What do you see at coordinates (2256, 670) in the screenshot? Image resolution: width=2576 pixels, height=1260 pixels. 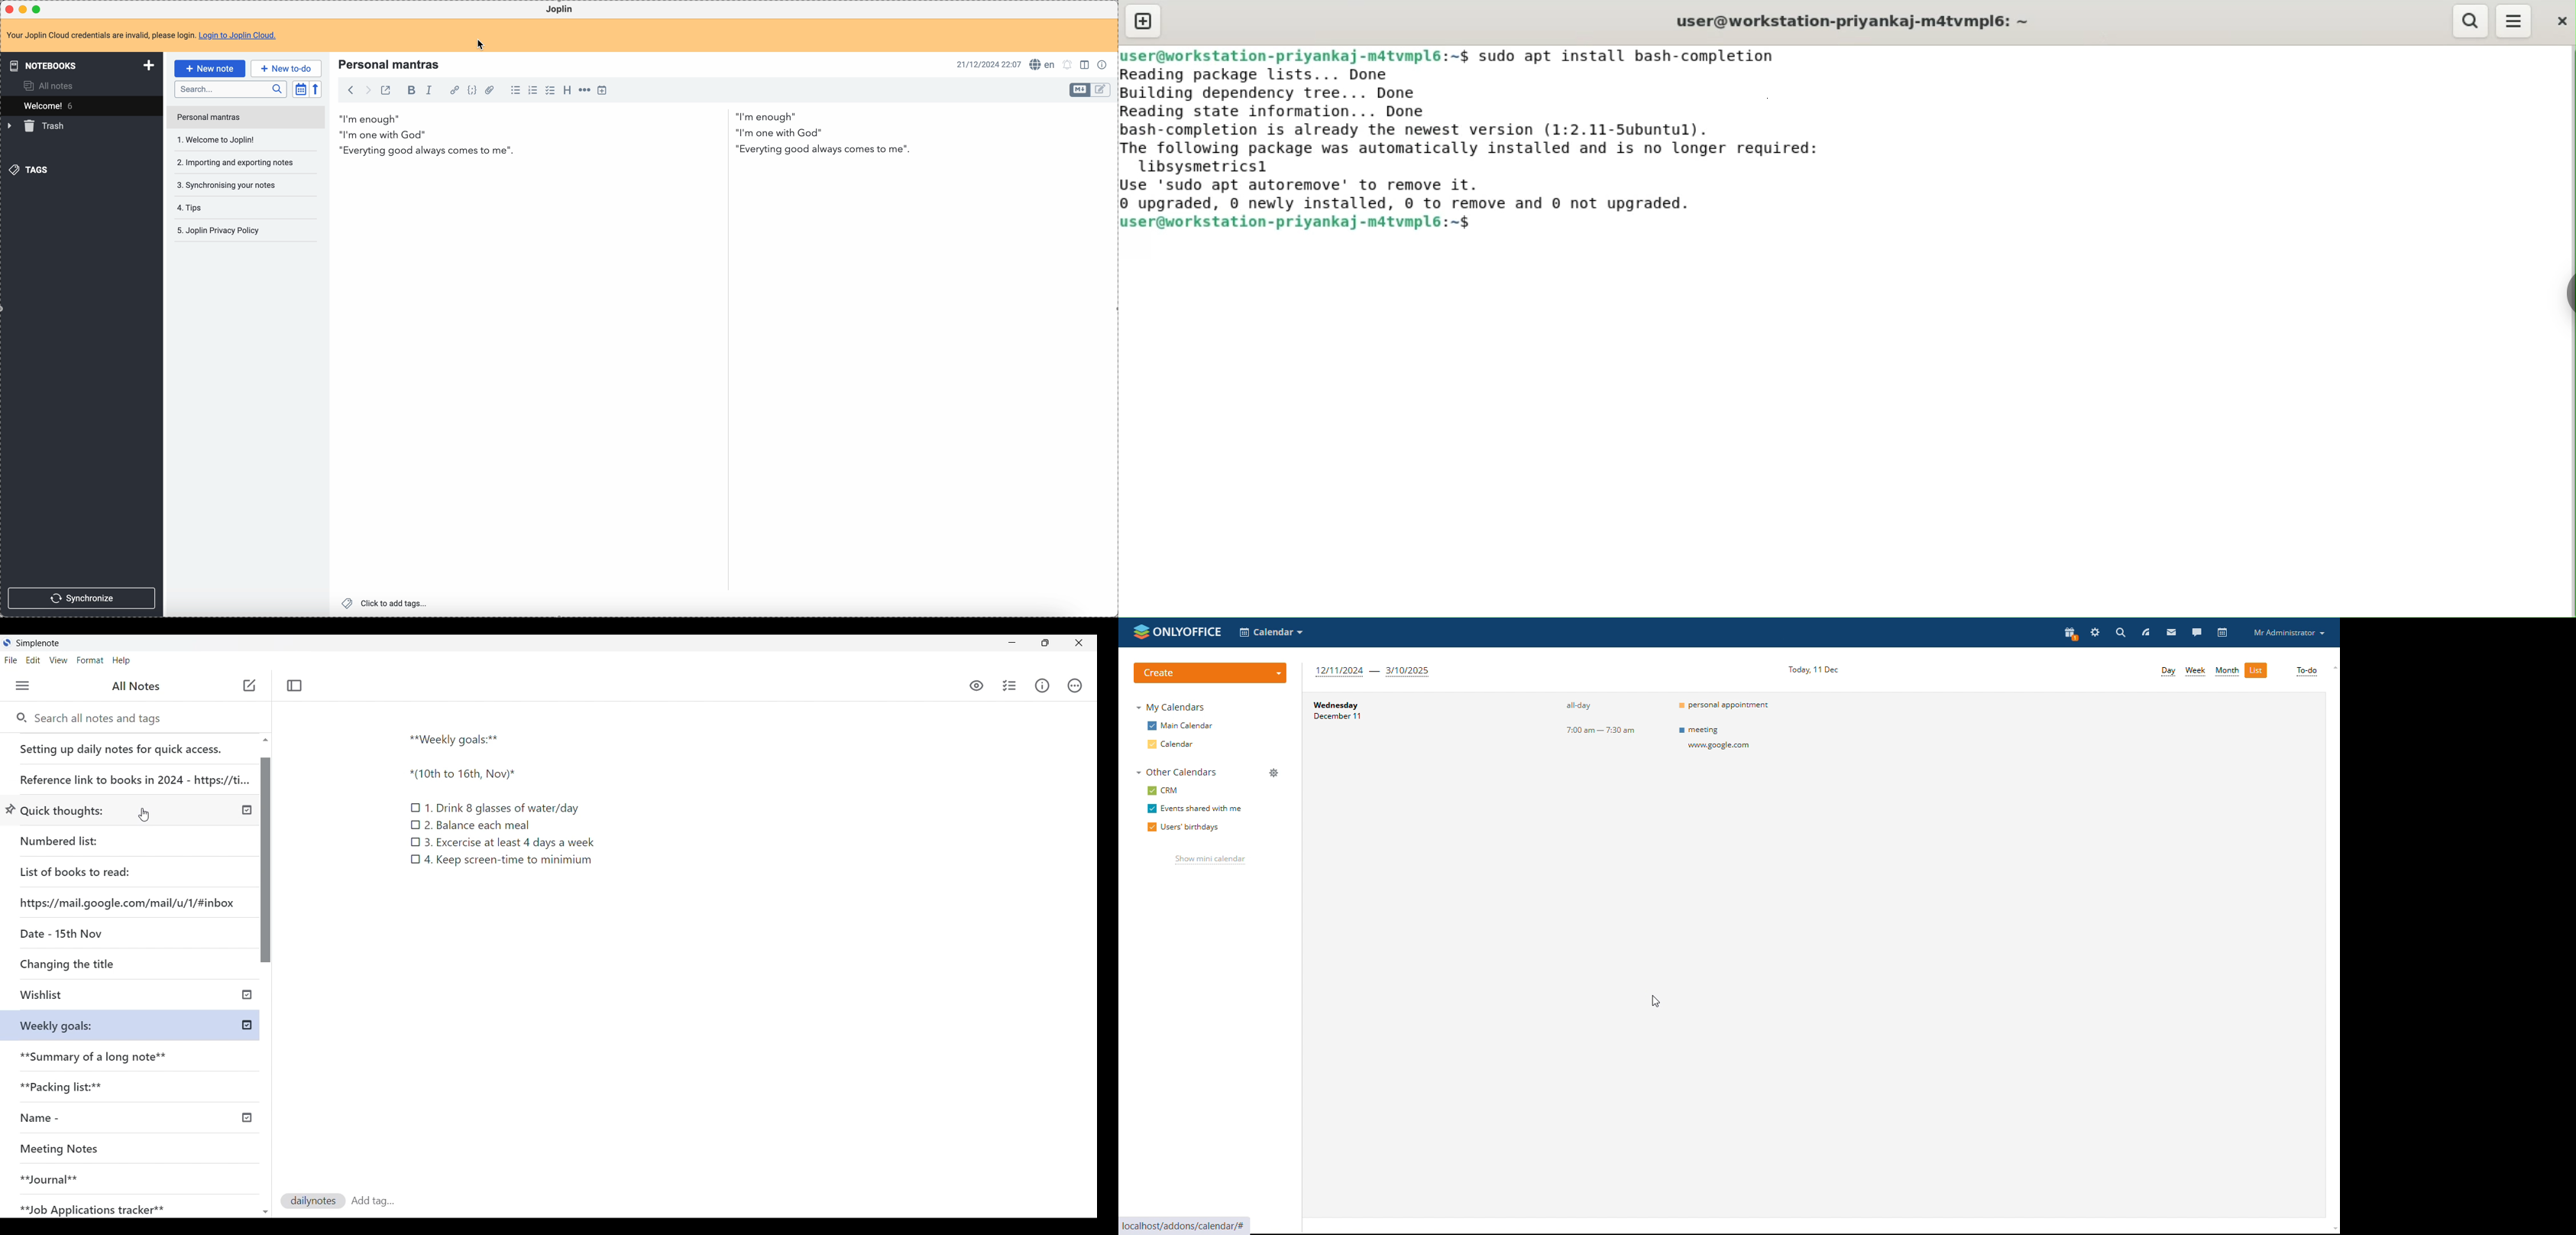 I see `list view` at bounding box center [2256, 670].